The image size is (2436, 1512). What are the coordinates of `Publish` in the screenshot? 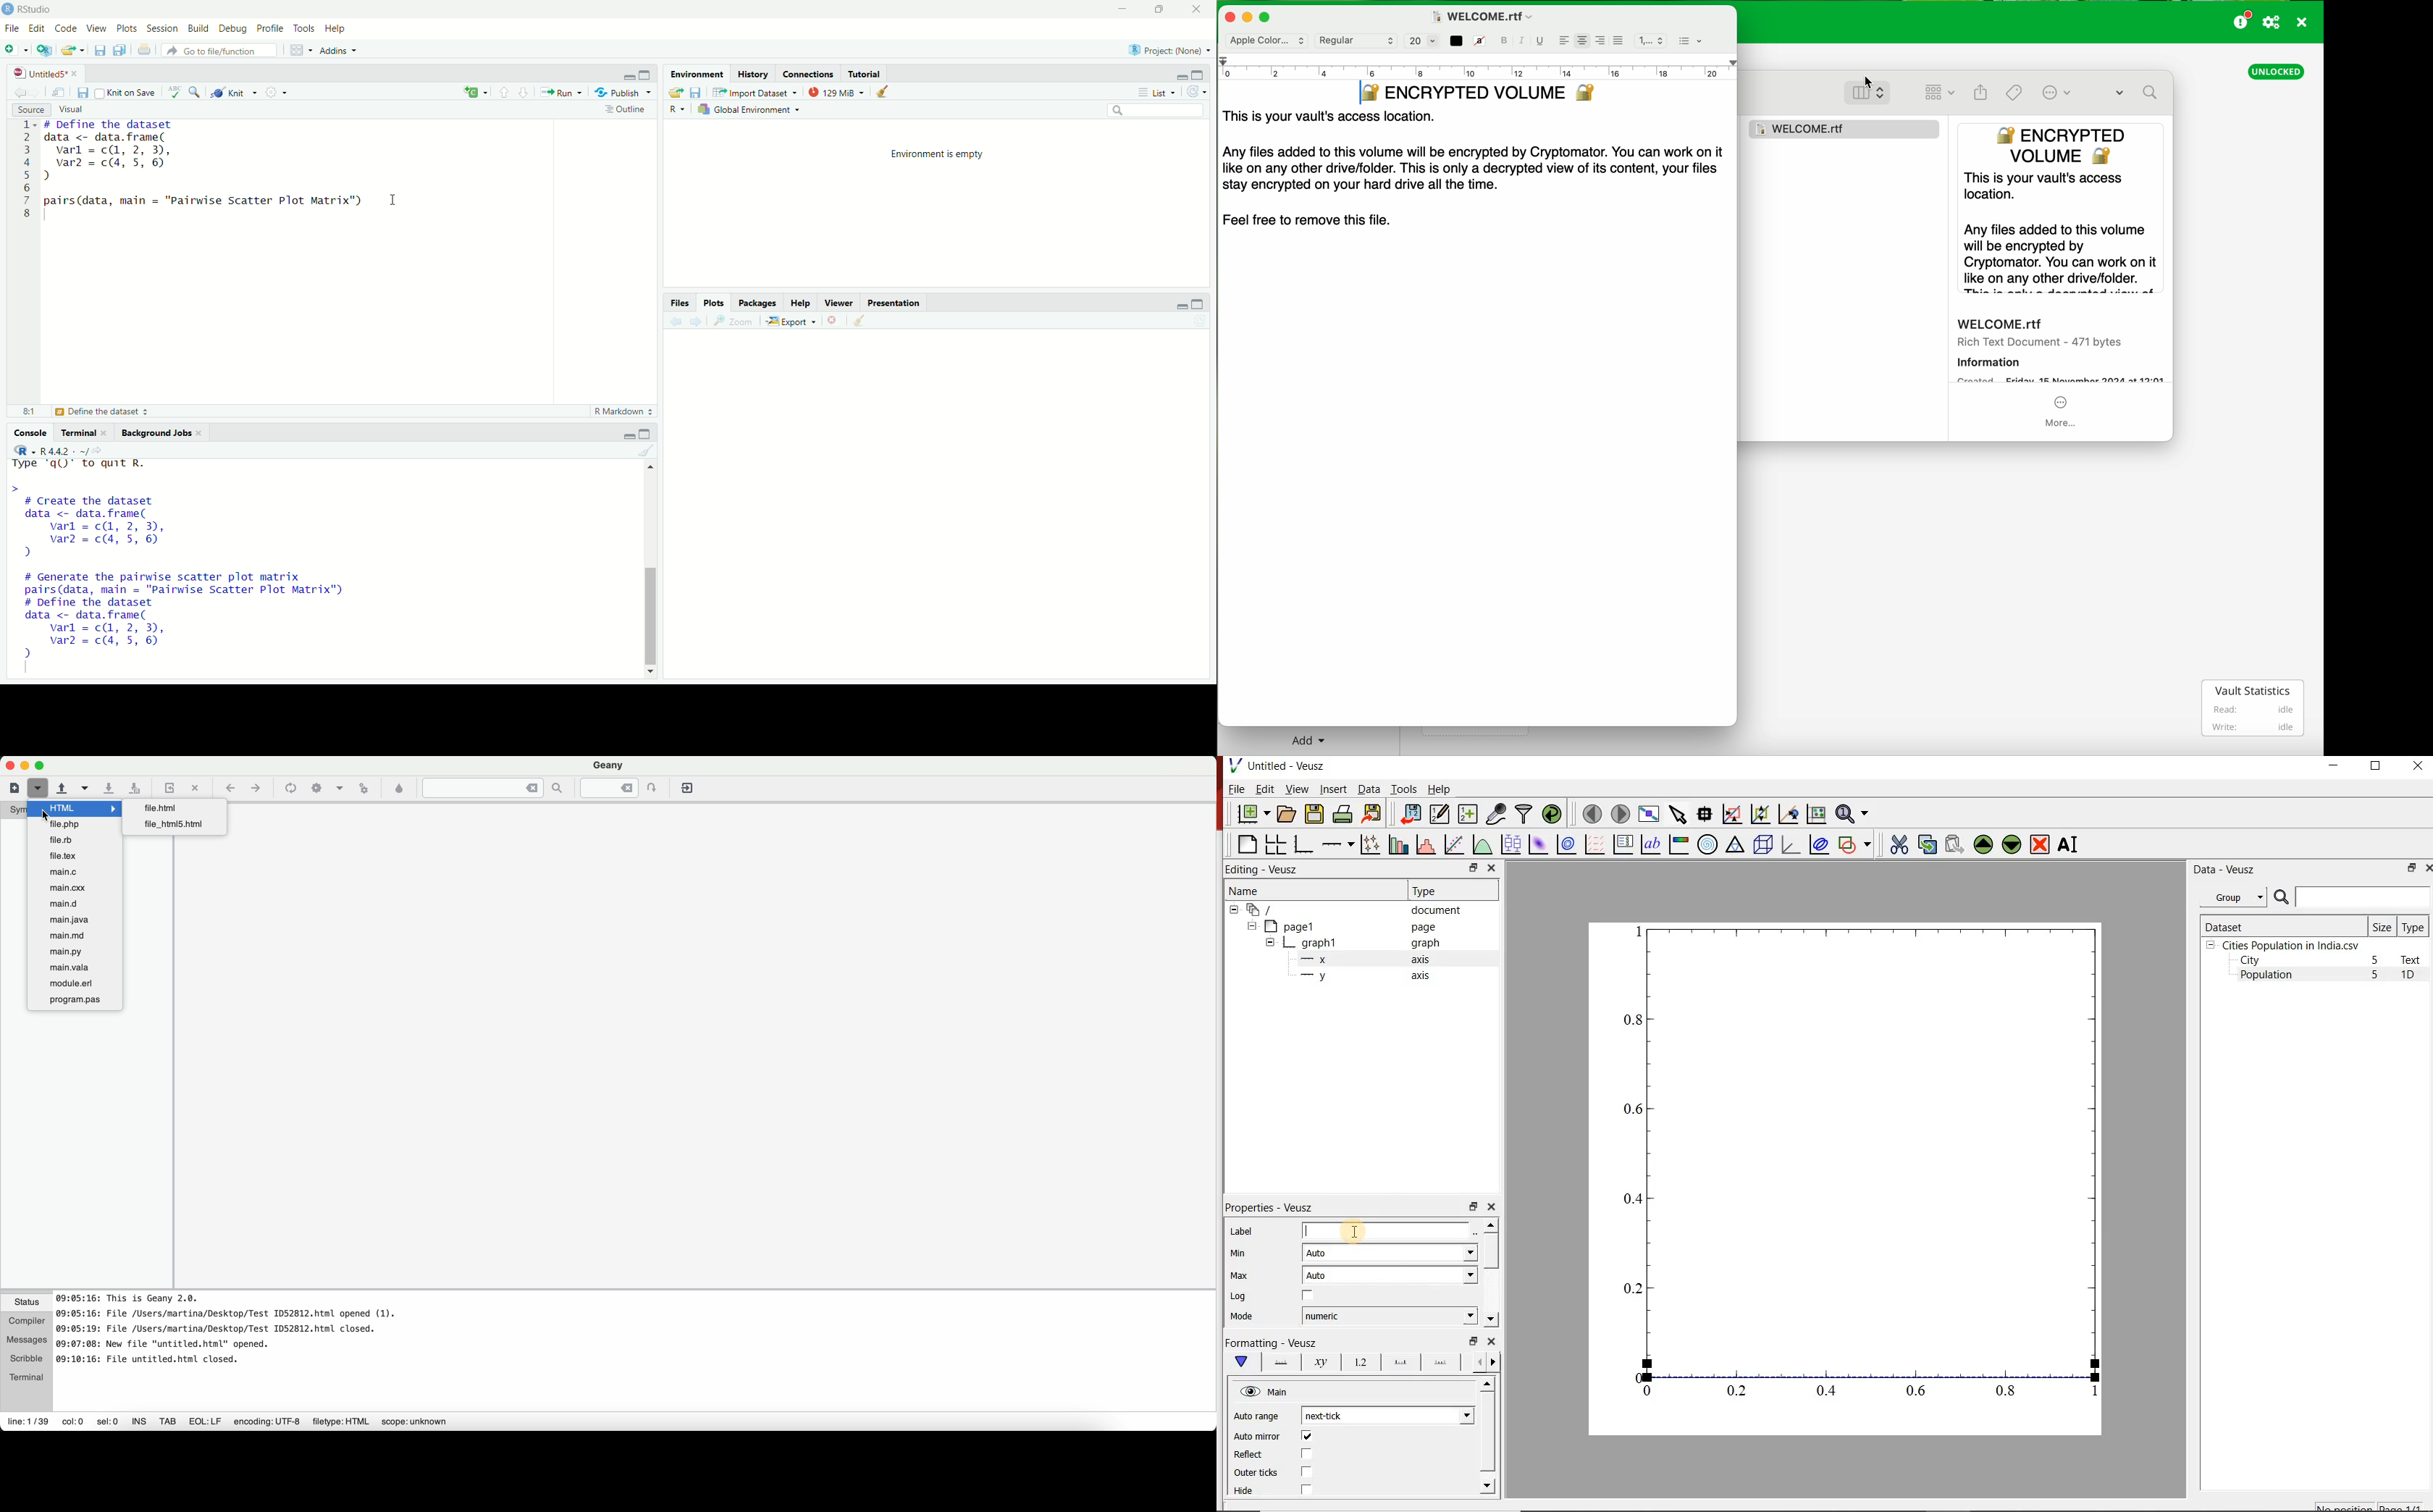 It's located at (622, 91).